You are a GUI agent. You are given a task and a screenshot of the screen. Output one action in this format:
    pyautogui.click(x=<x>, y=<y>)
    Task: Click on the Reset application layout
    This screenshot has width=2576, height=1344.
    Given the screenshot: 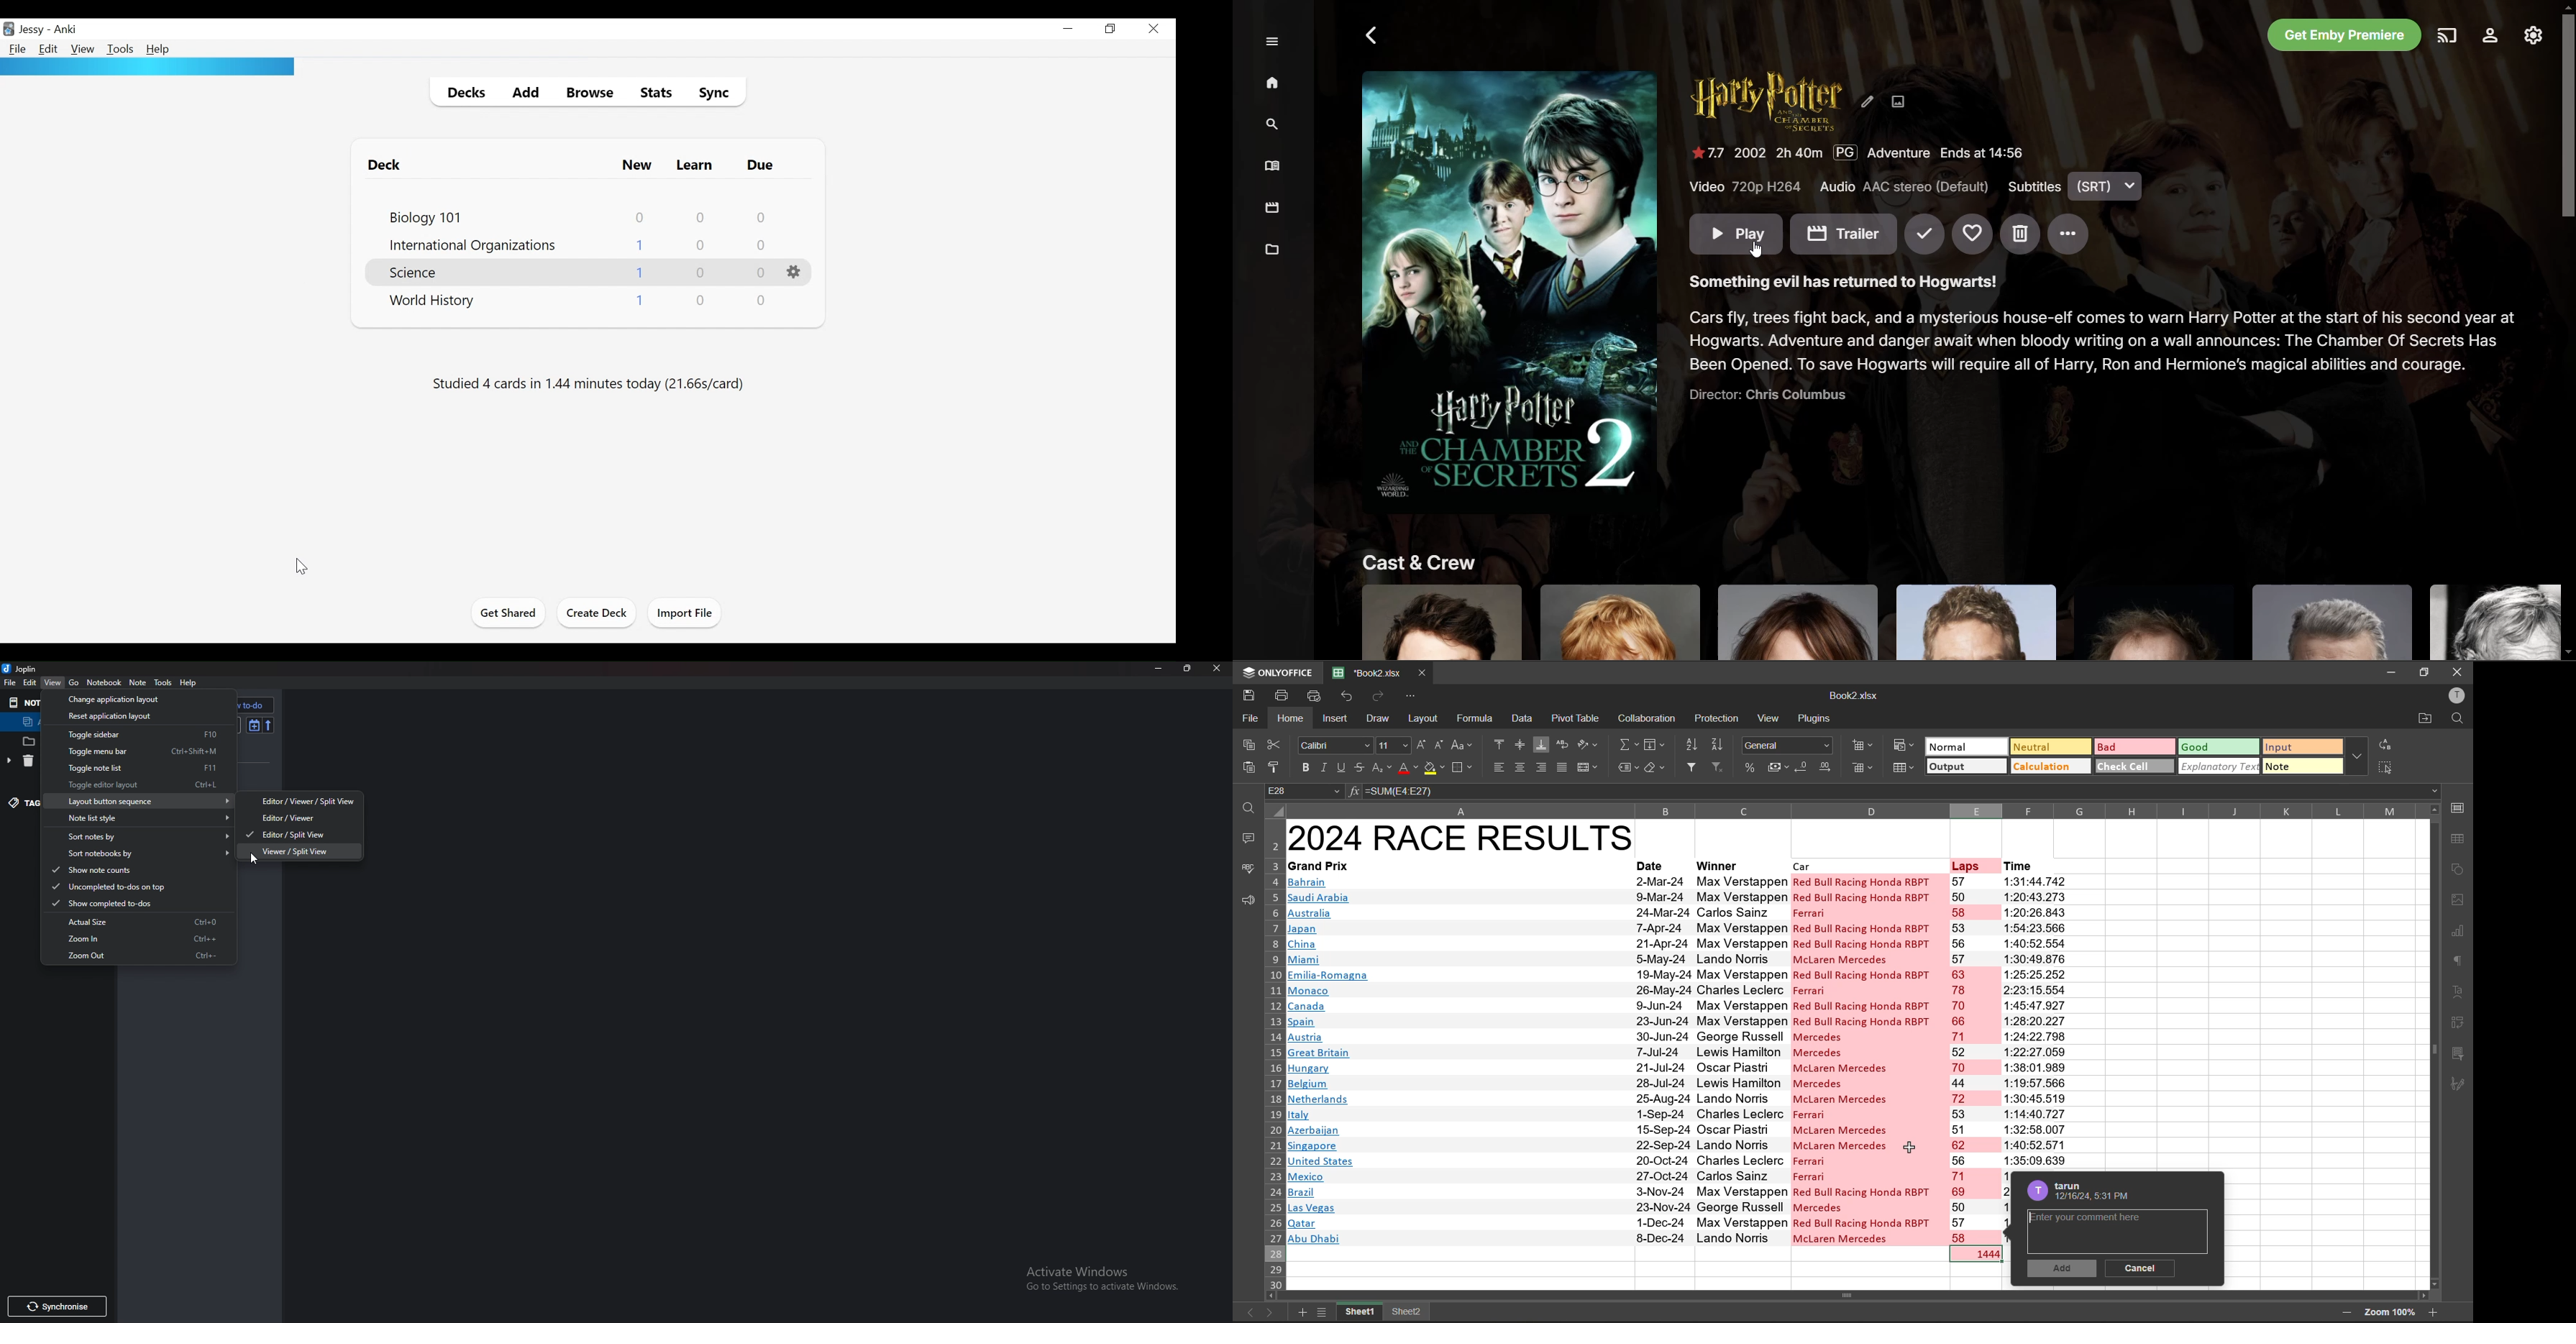 What is the action you would take?
    pyautogui.click(x=132, y=717)
    